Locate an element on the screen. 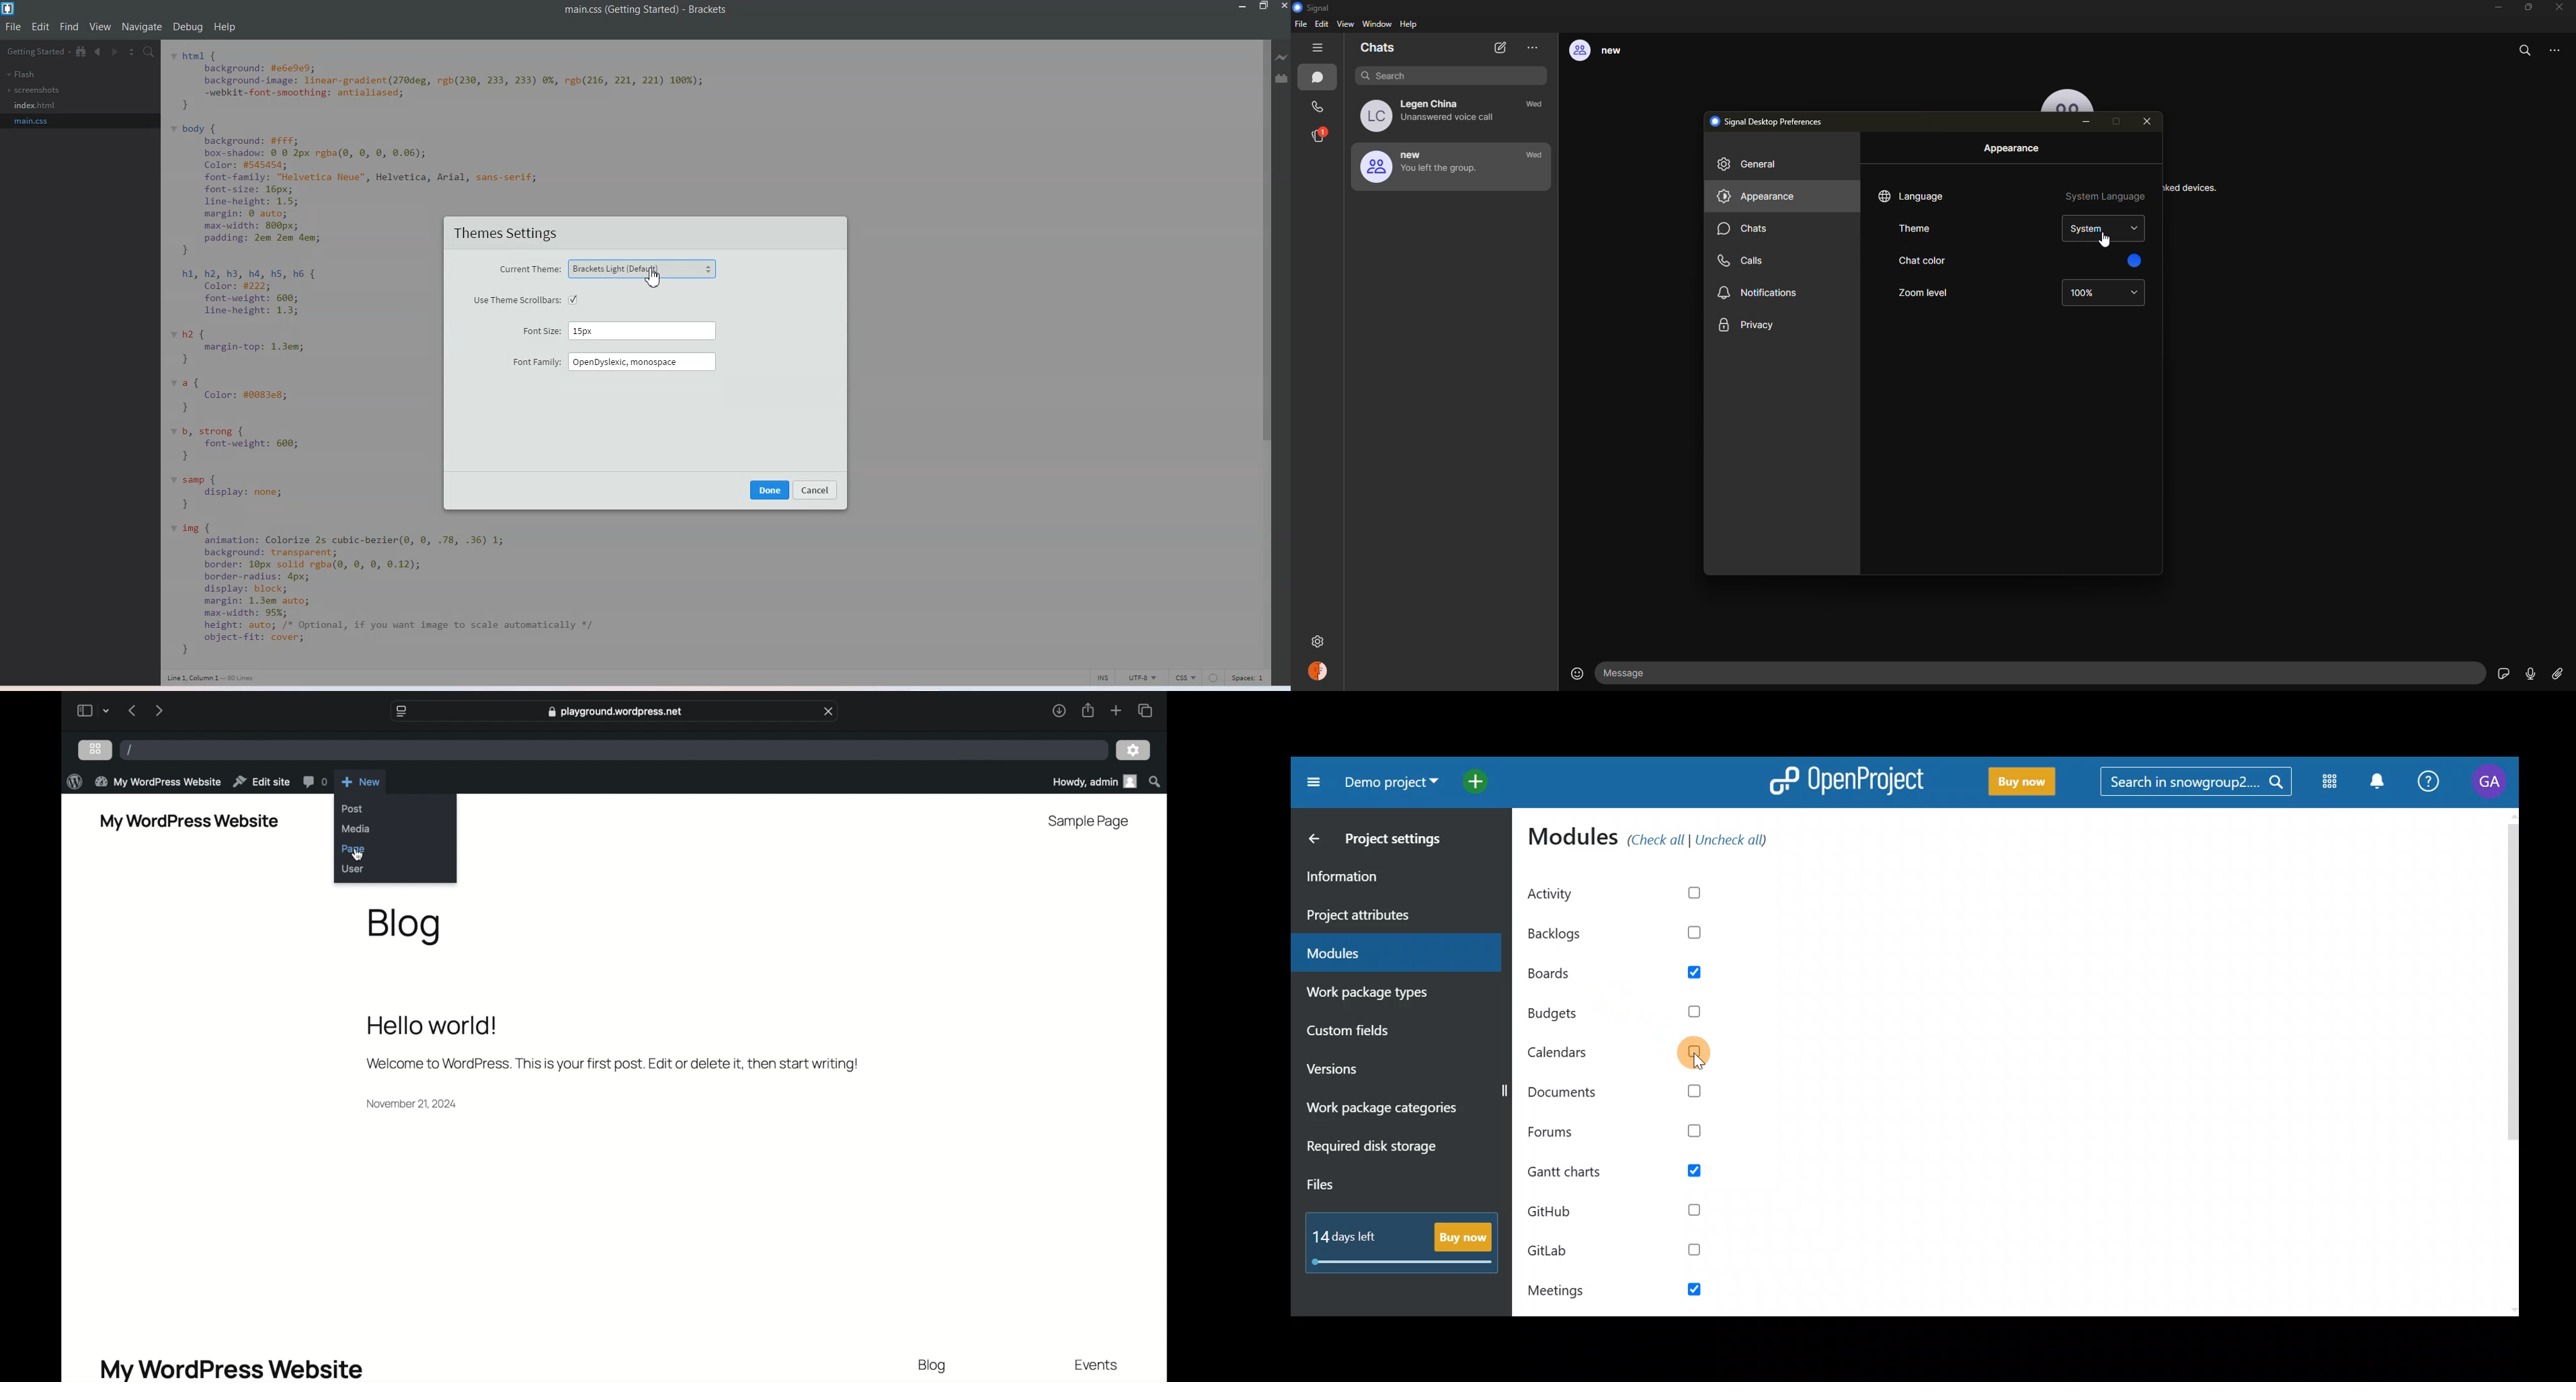 Image resolution: width=2576 pixels, height=1400 pixels. Use Theme Scrollbar is located at coordinates (526, 299).